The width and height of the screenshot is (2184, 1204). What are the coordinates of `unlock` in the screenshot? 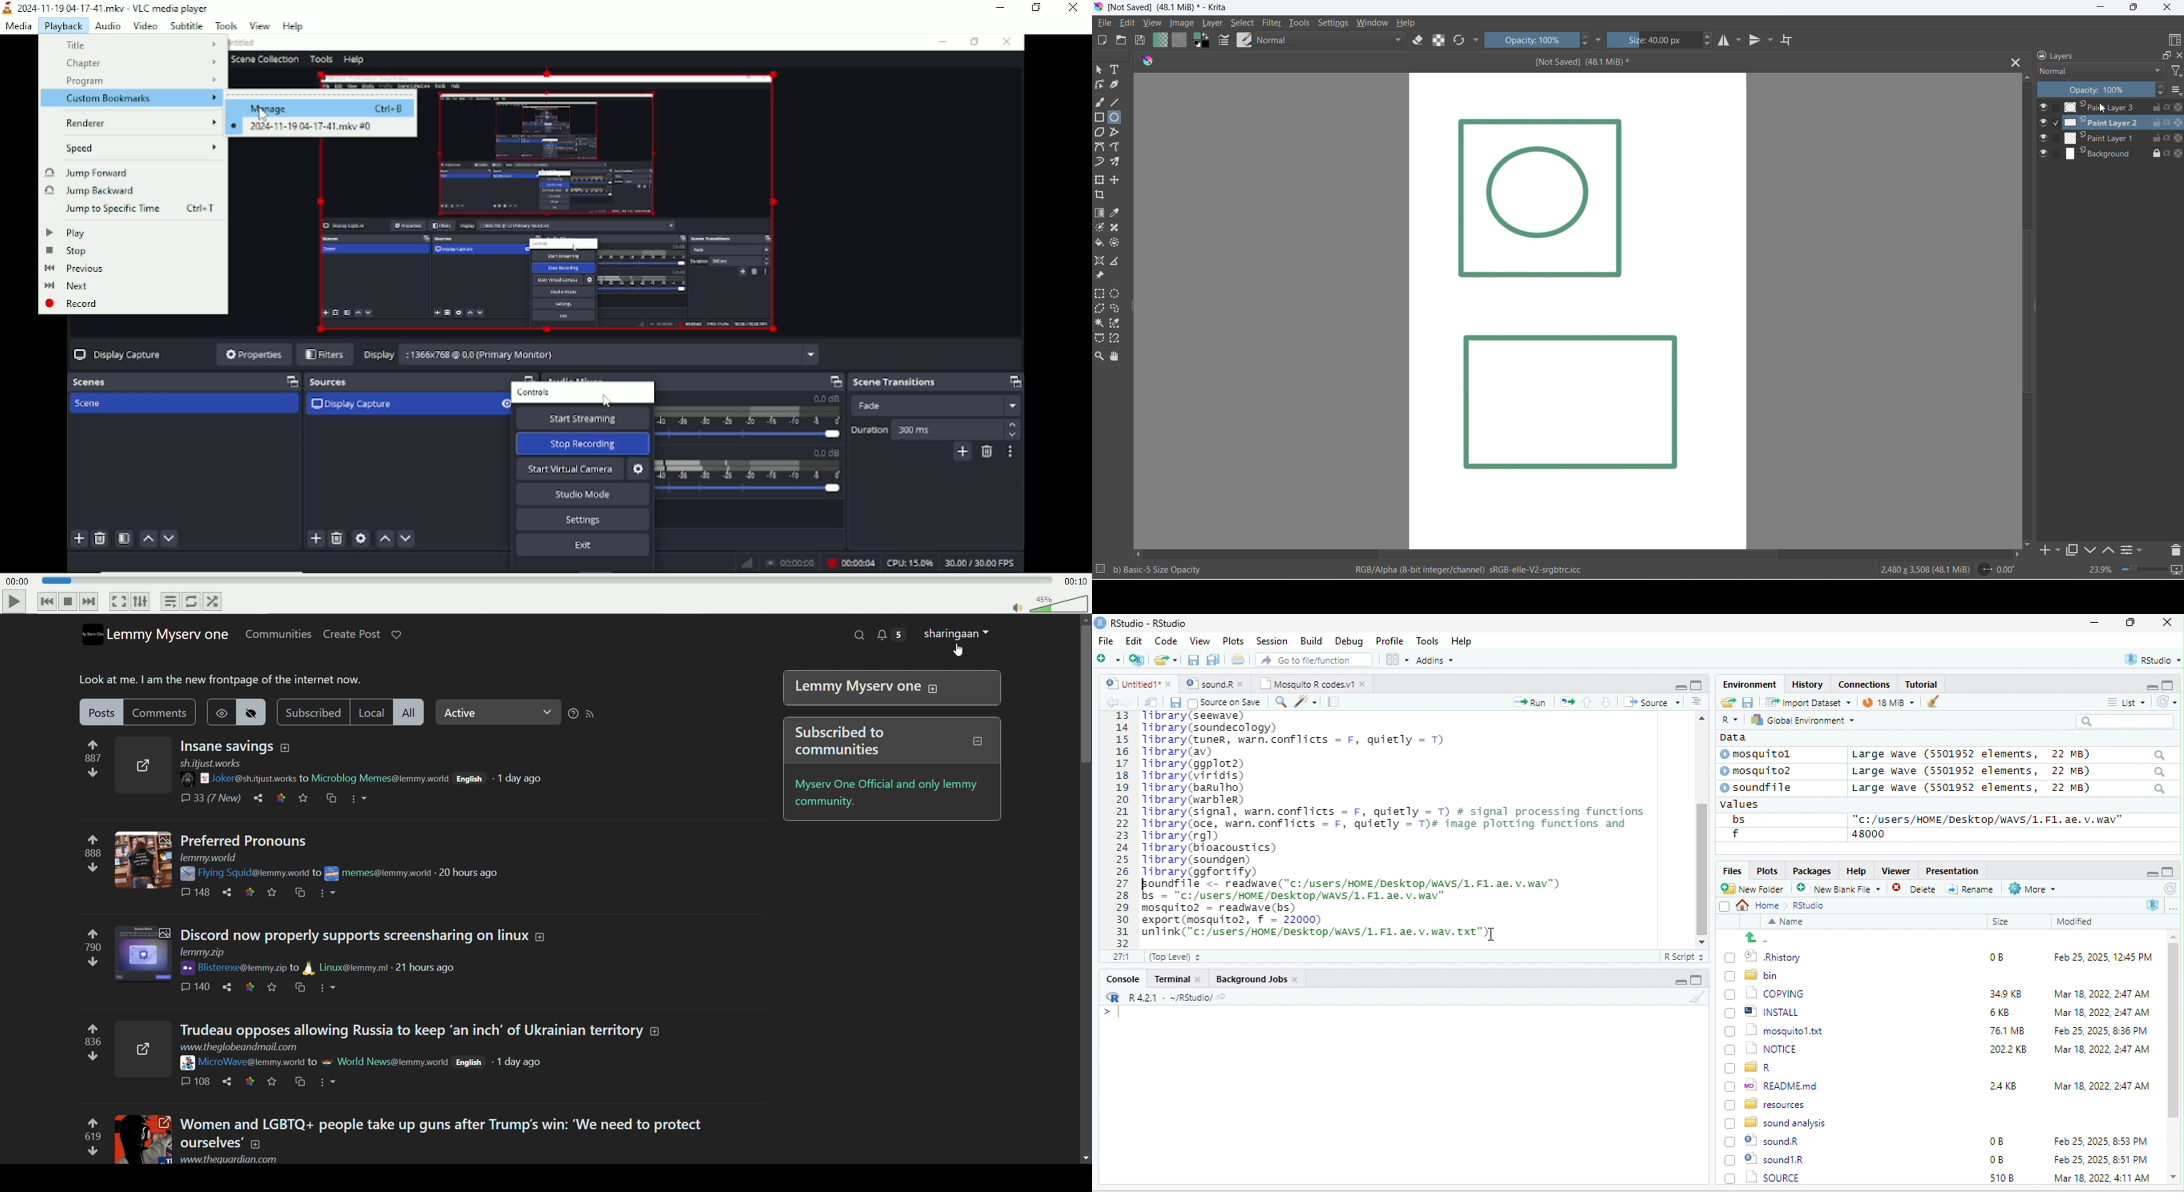 It's located at (2154, 136).